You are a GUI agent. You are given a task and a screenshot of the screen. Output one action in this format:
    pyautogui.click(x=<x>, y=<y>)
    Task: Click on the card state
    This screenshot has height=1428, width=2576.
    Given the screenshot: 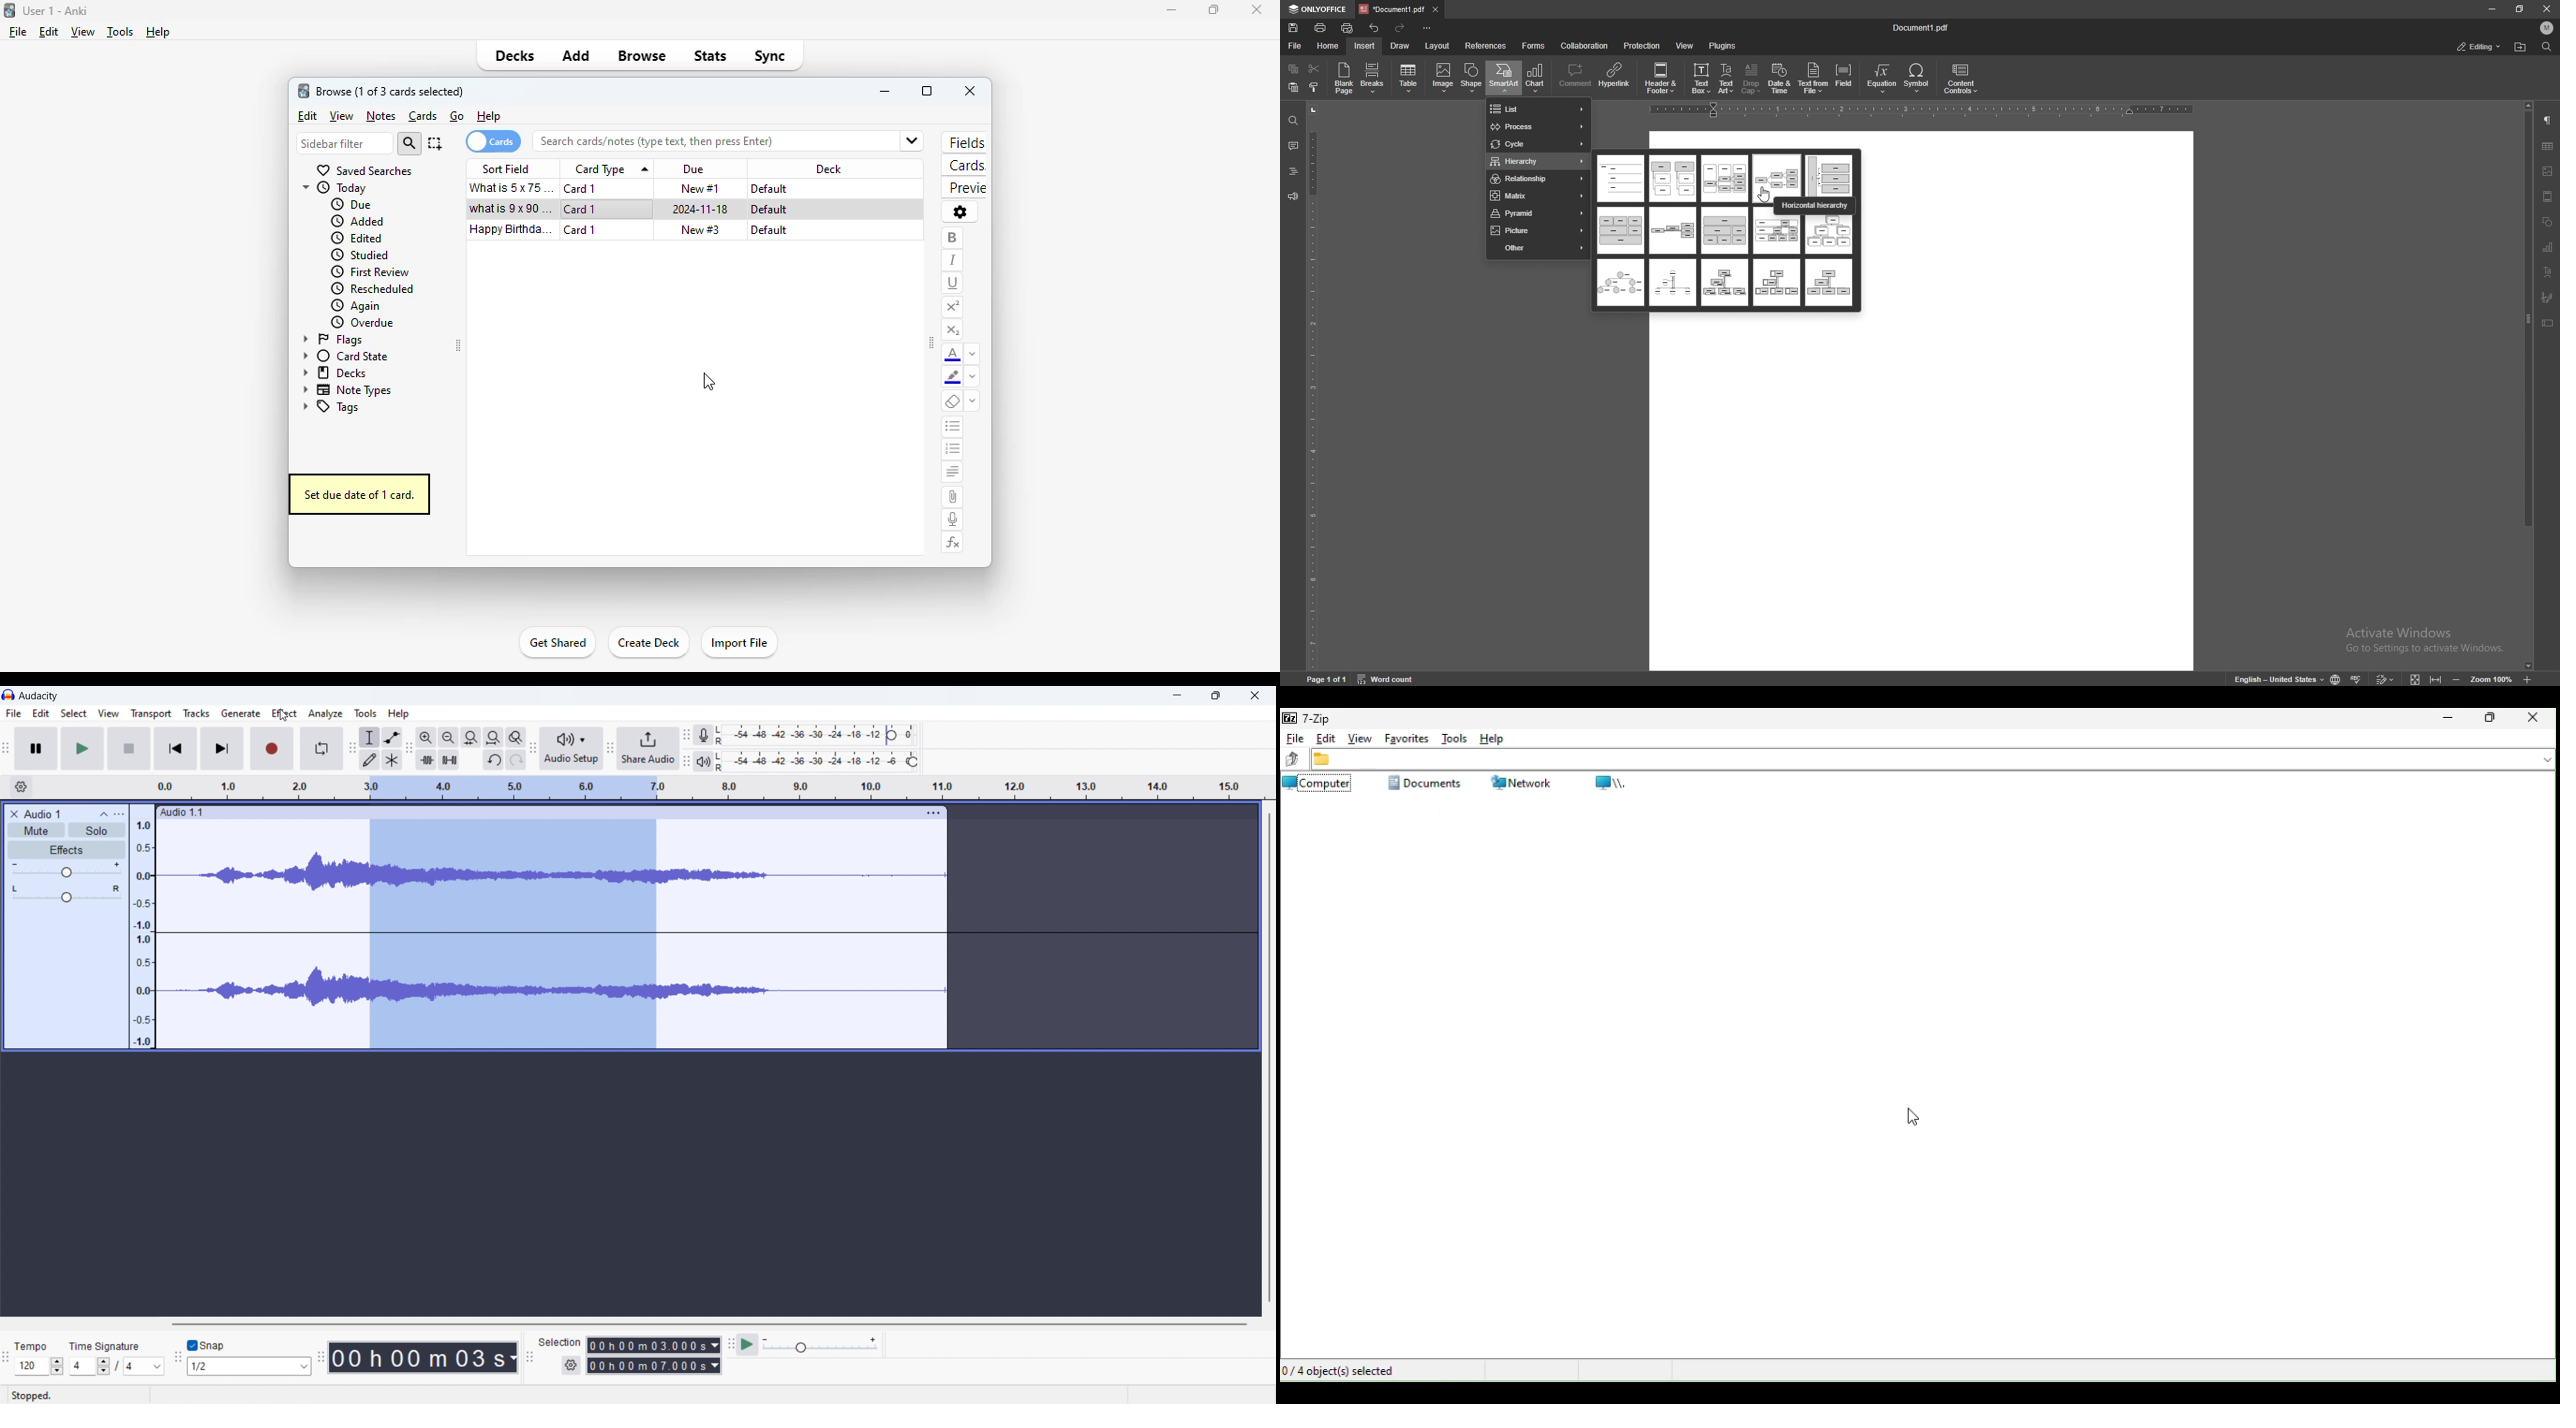 What is the action you would take?
    pyautogui.click(x=343, y=357)
    